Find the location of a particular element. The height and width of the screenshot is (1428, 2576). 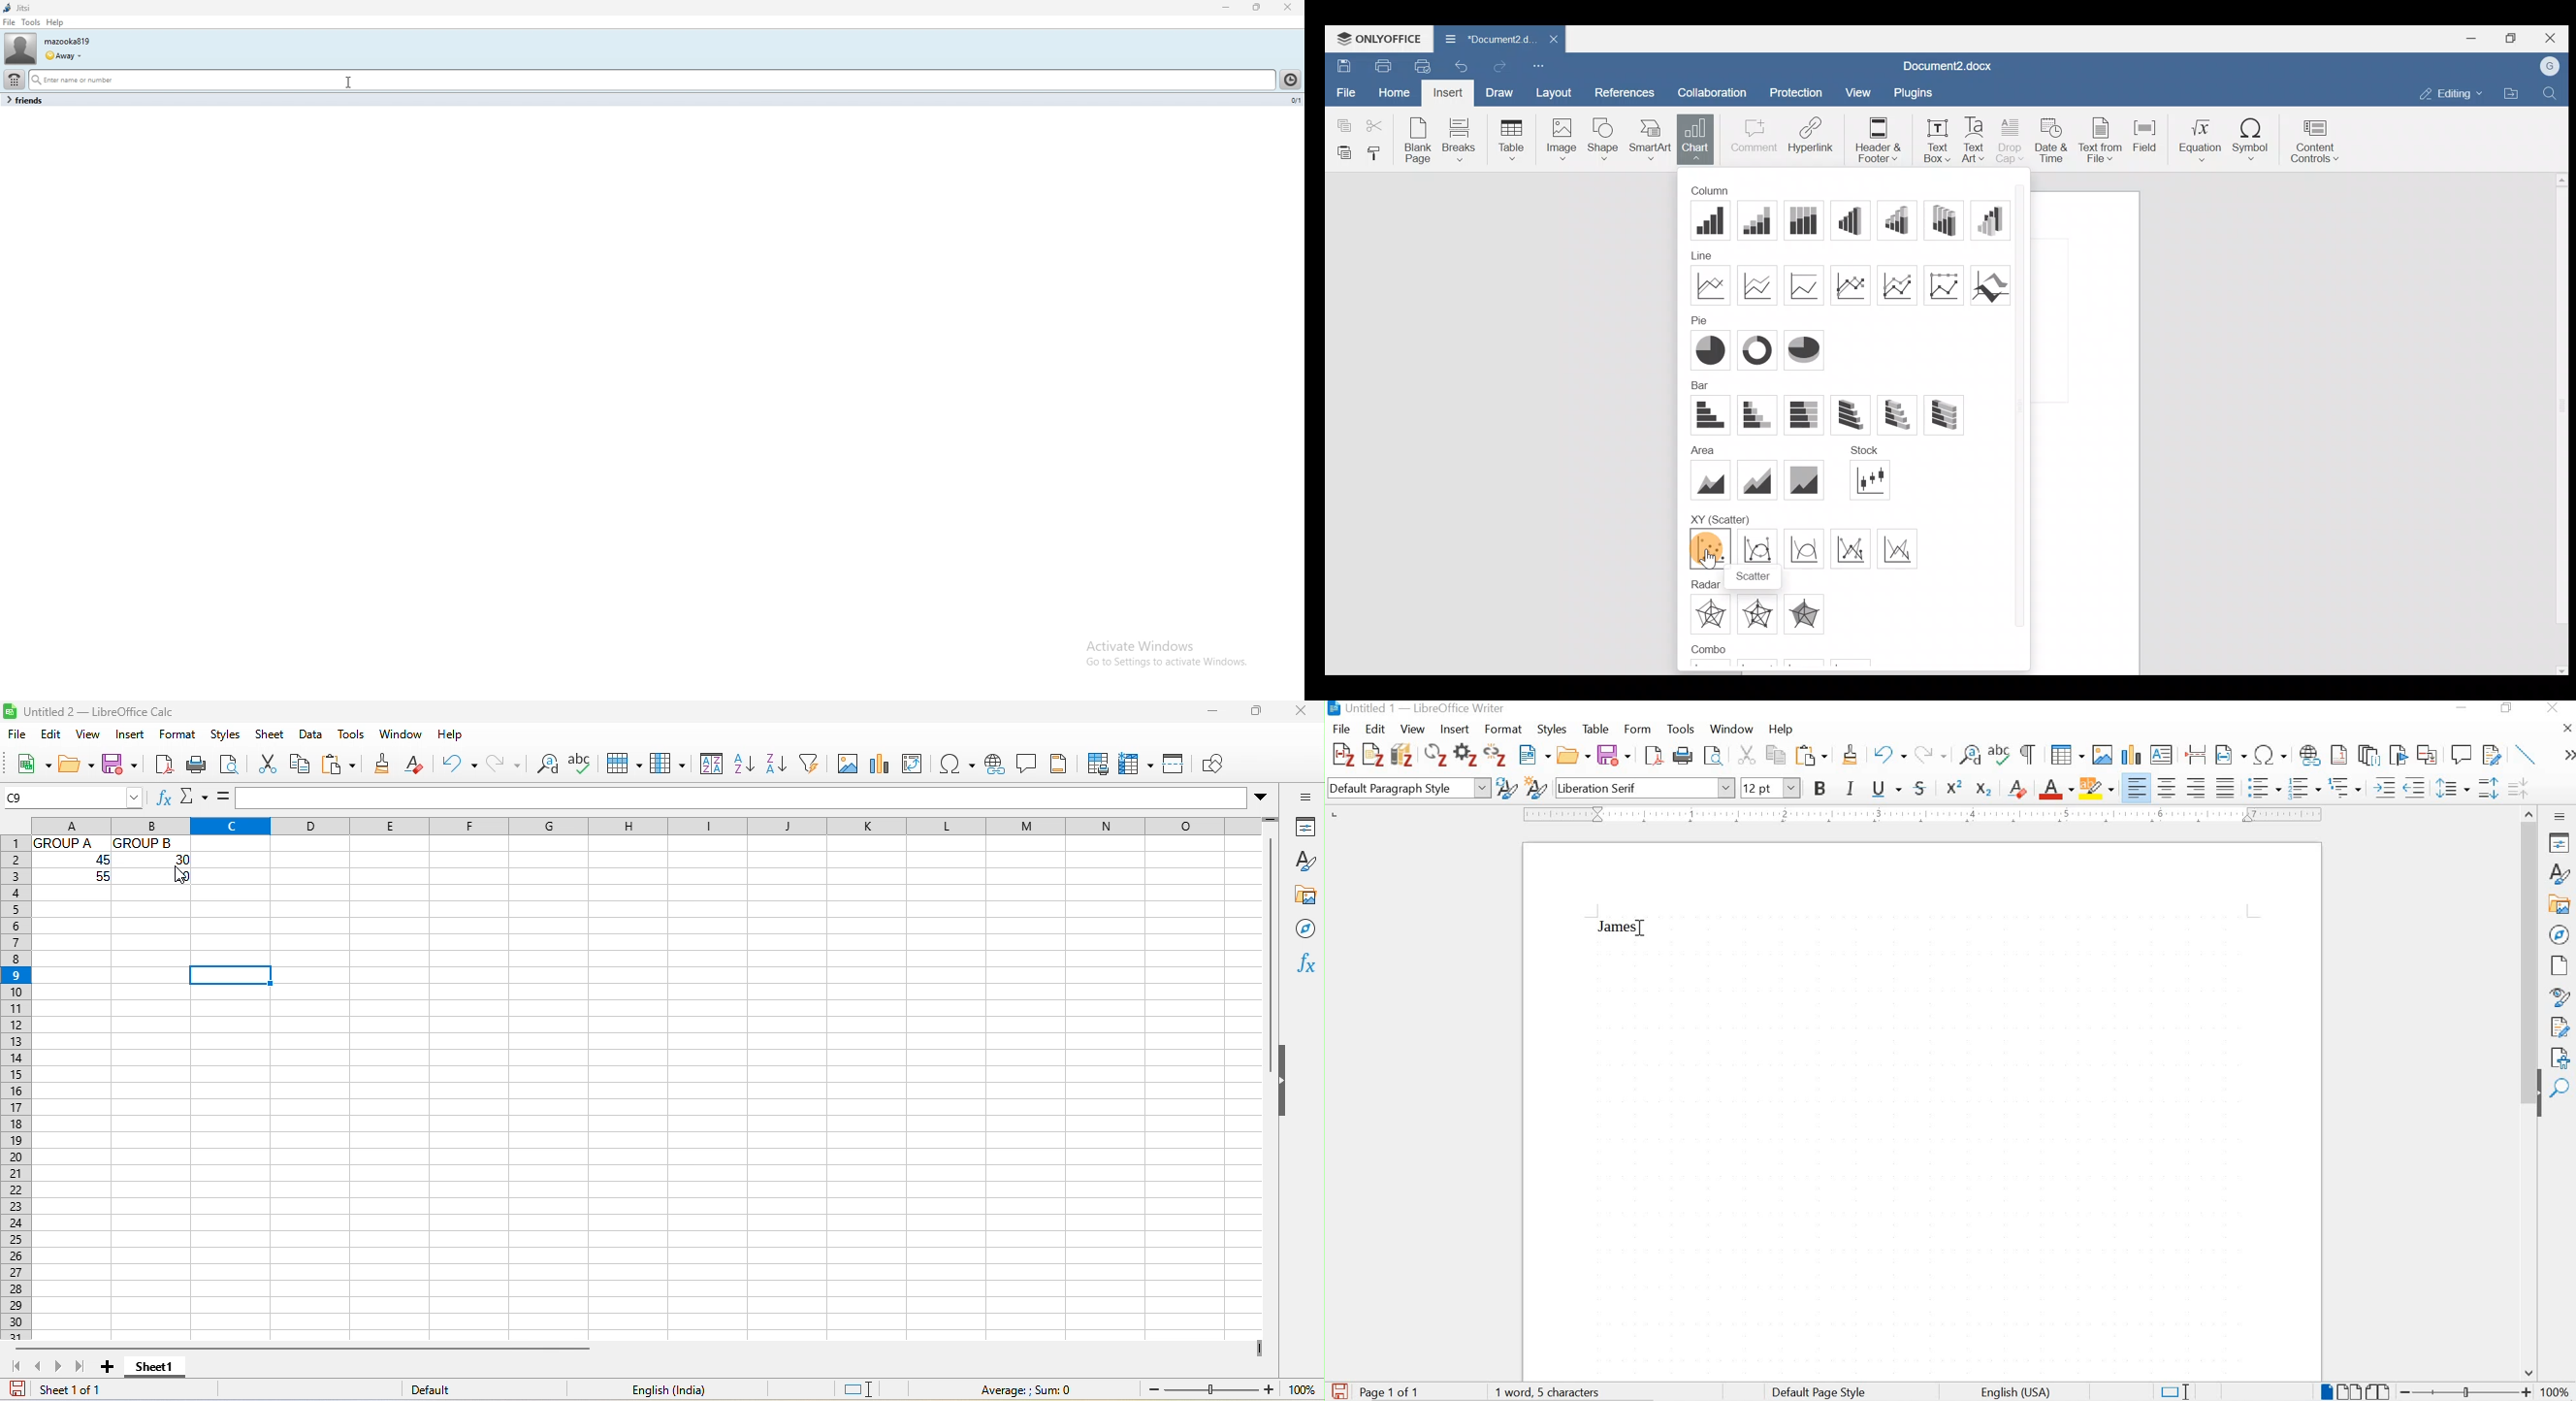

function is located at coordinates (1304, 965).